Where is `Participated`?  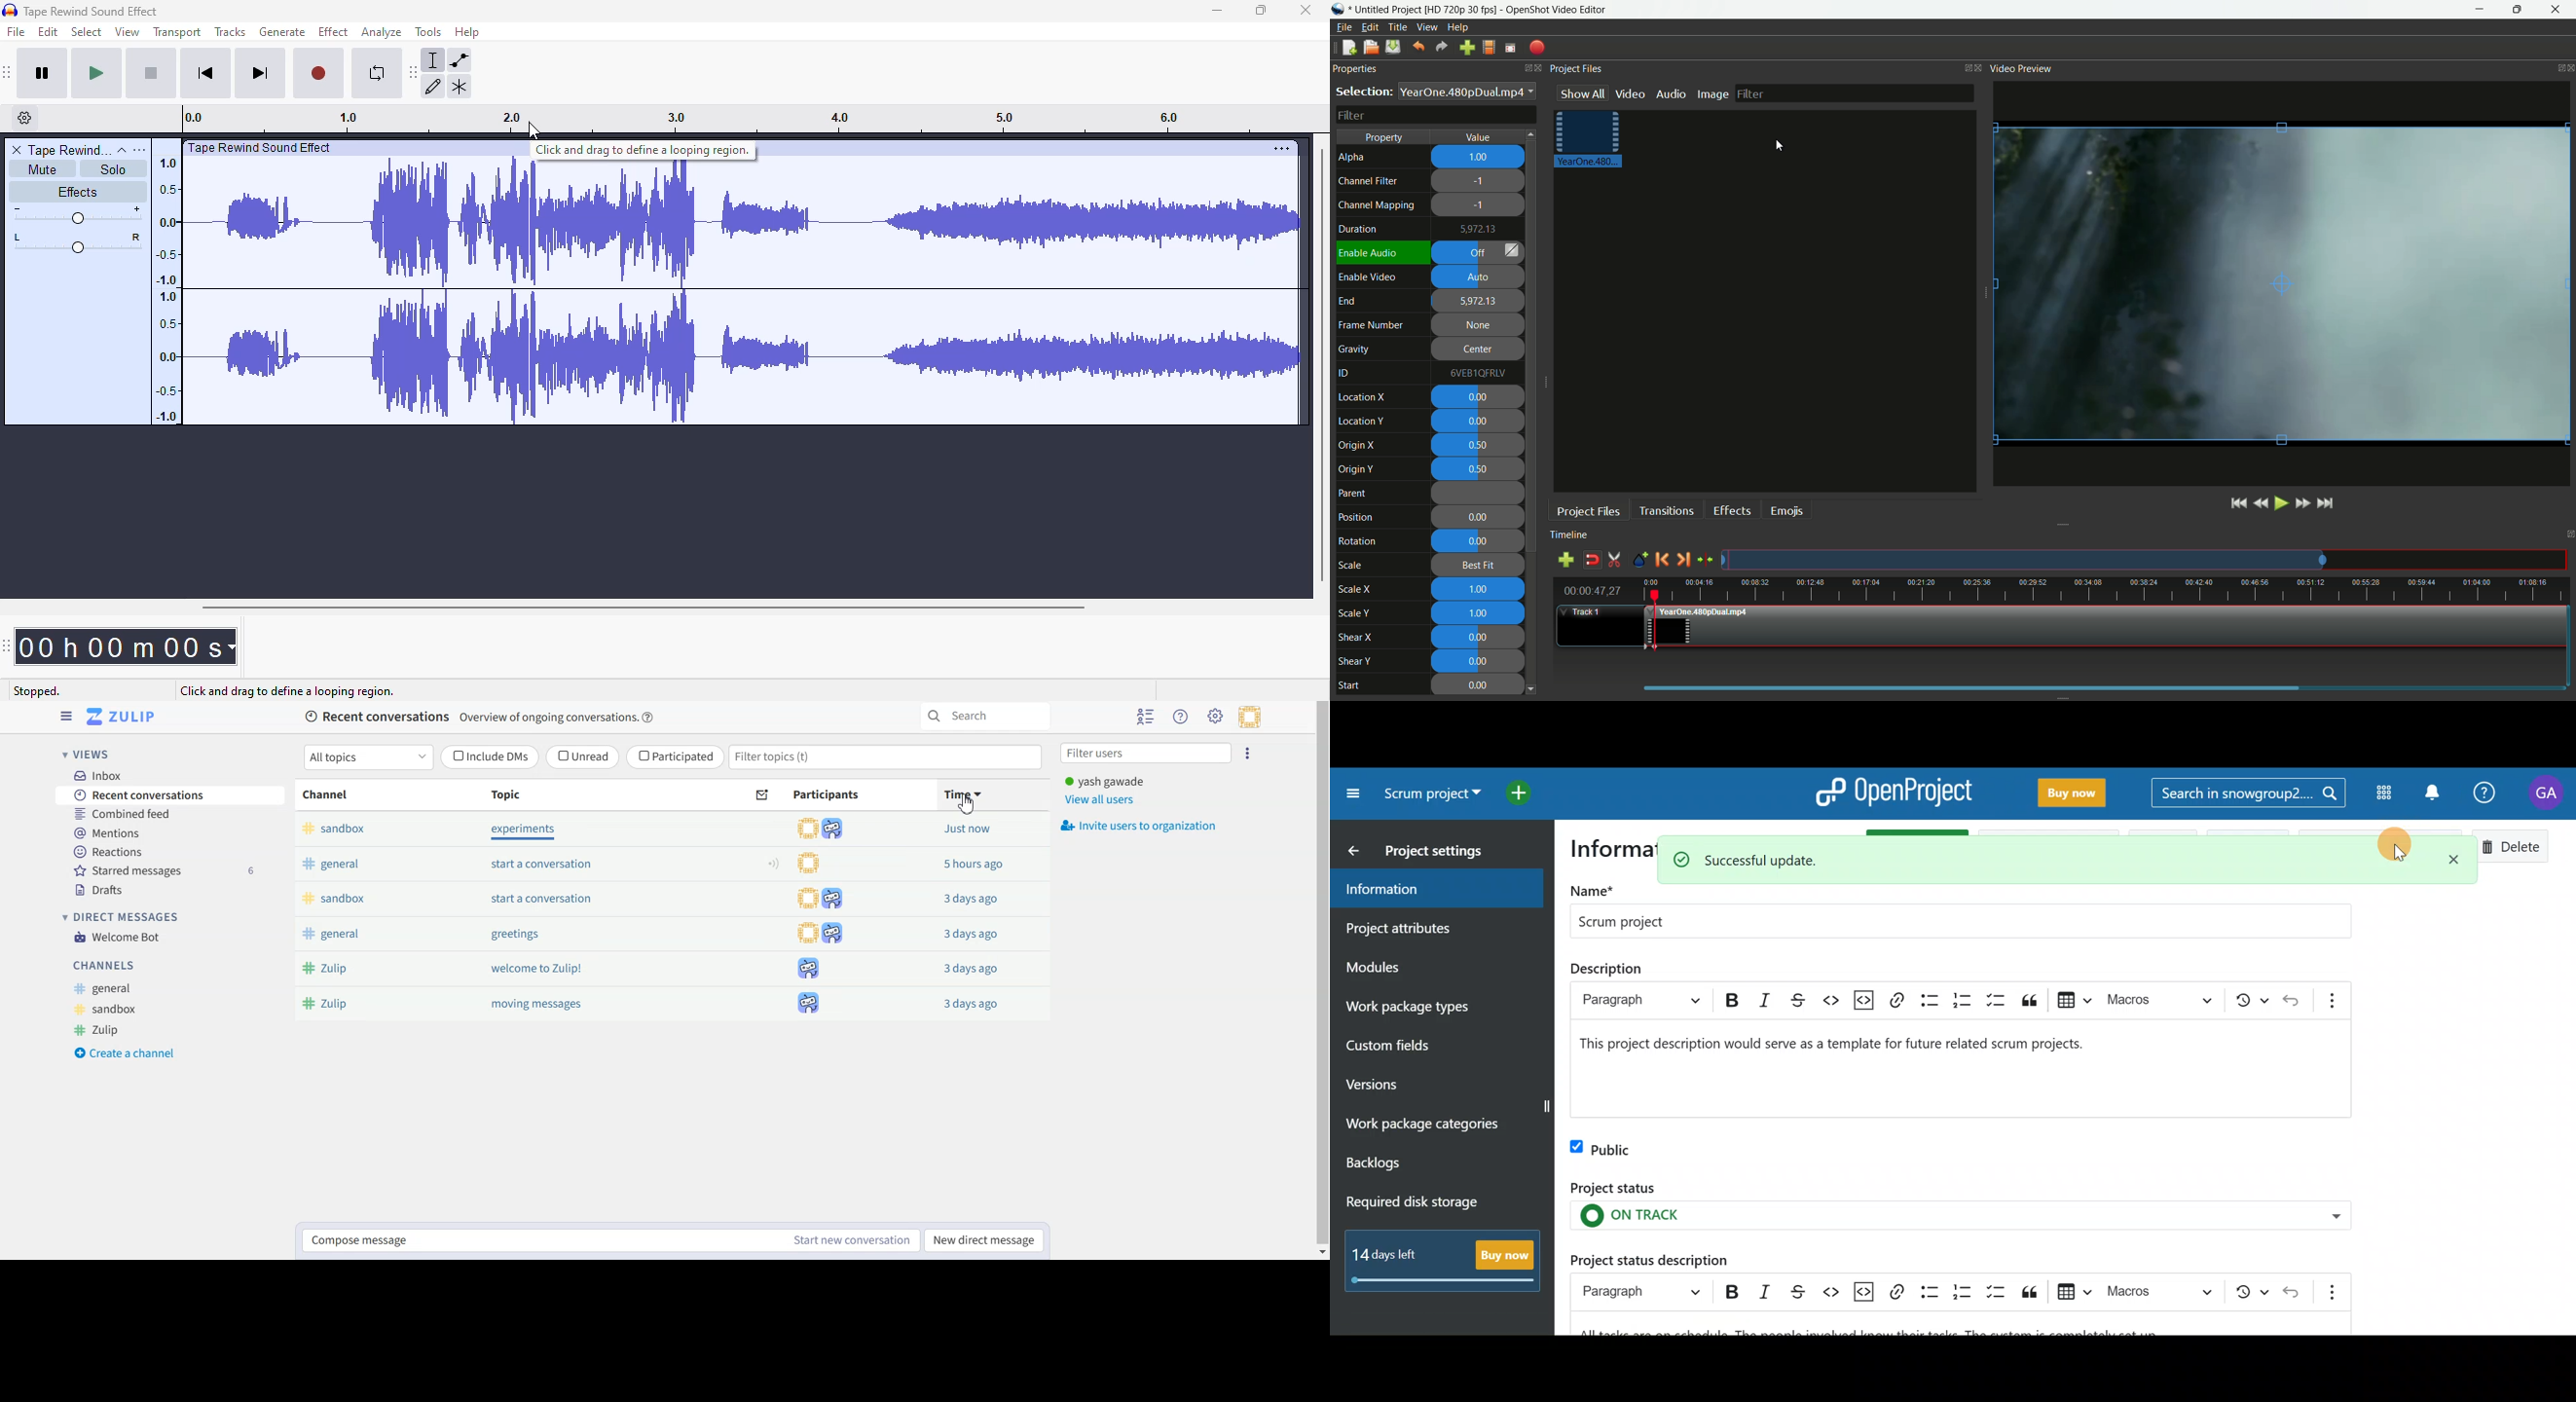 Participated is located at coordinates (676, 757).